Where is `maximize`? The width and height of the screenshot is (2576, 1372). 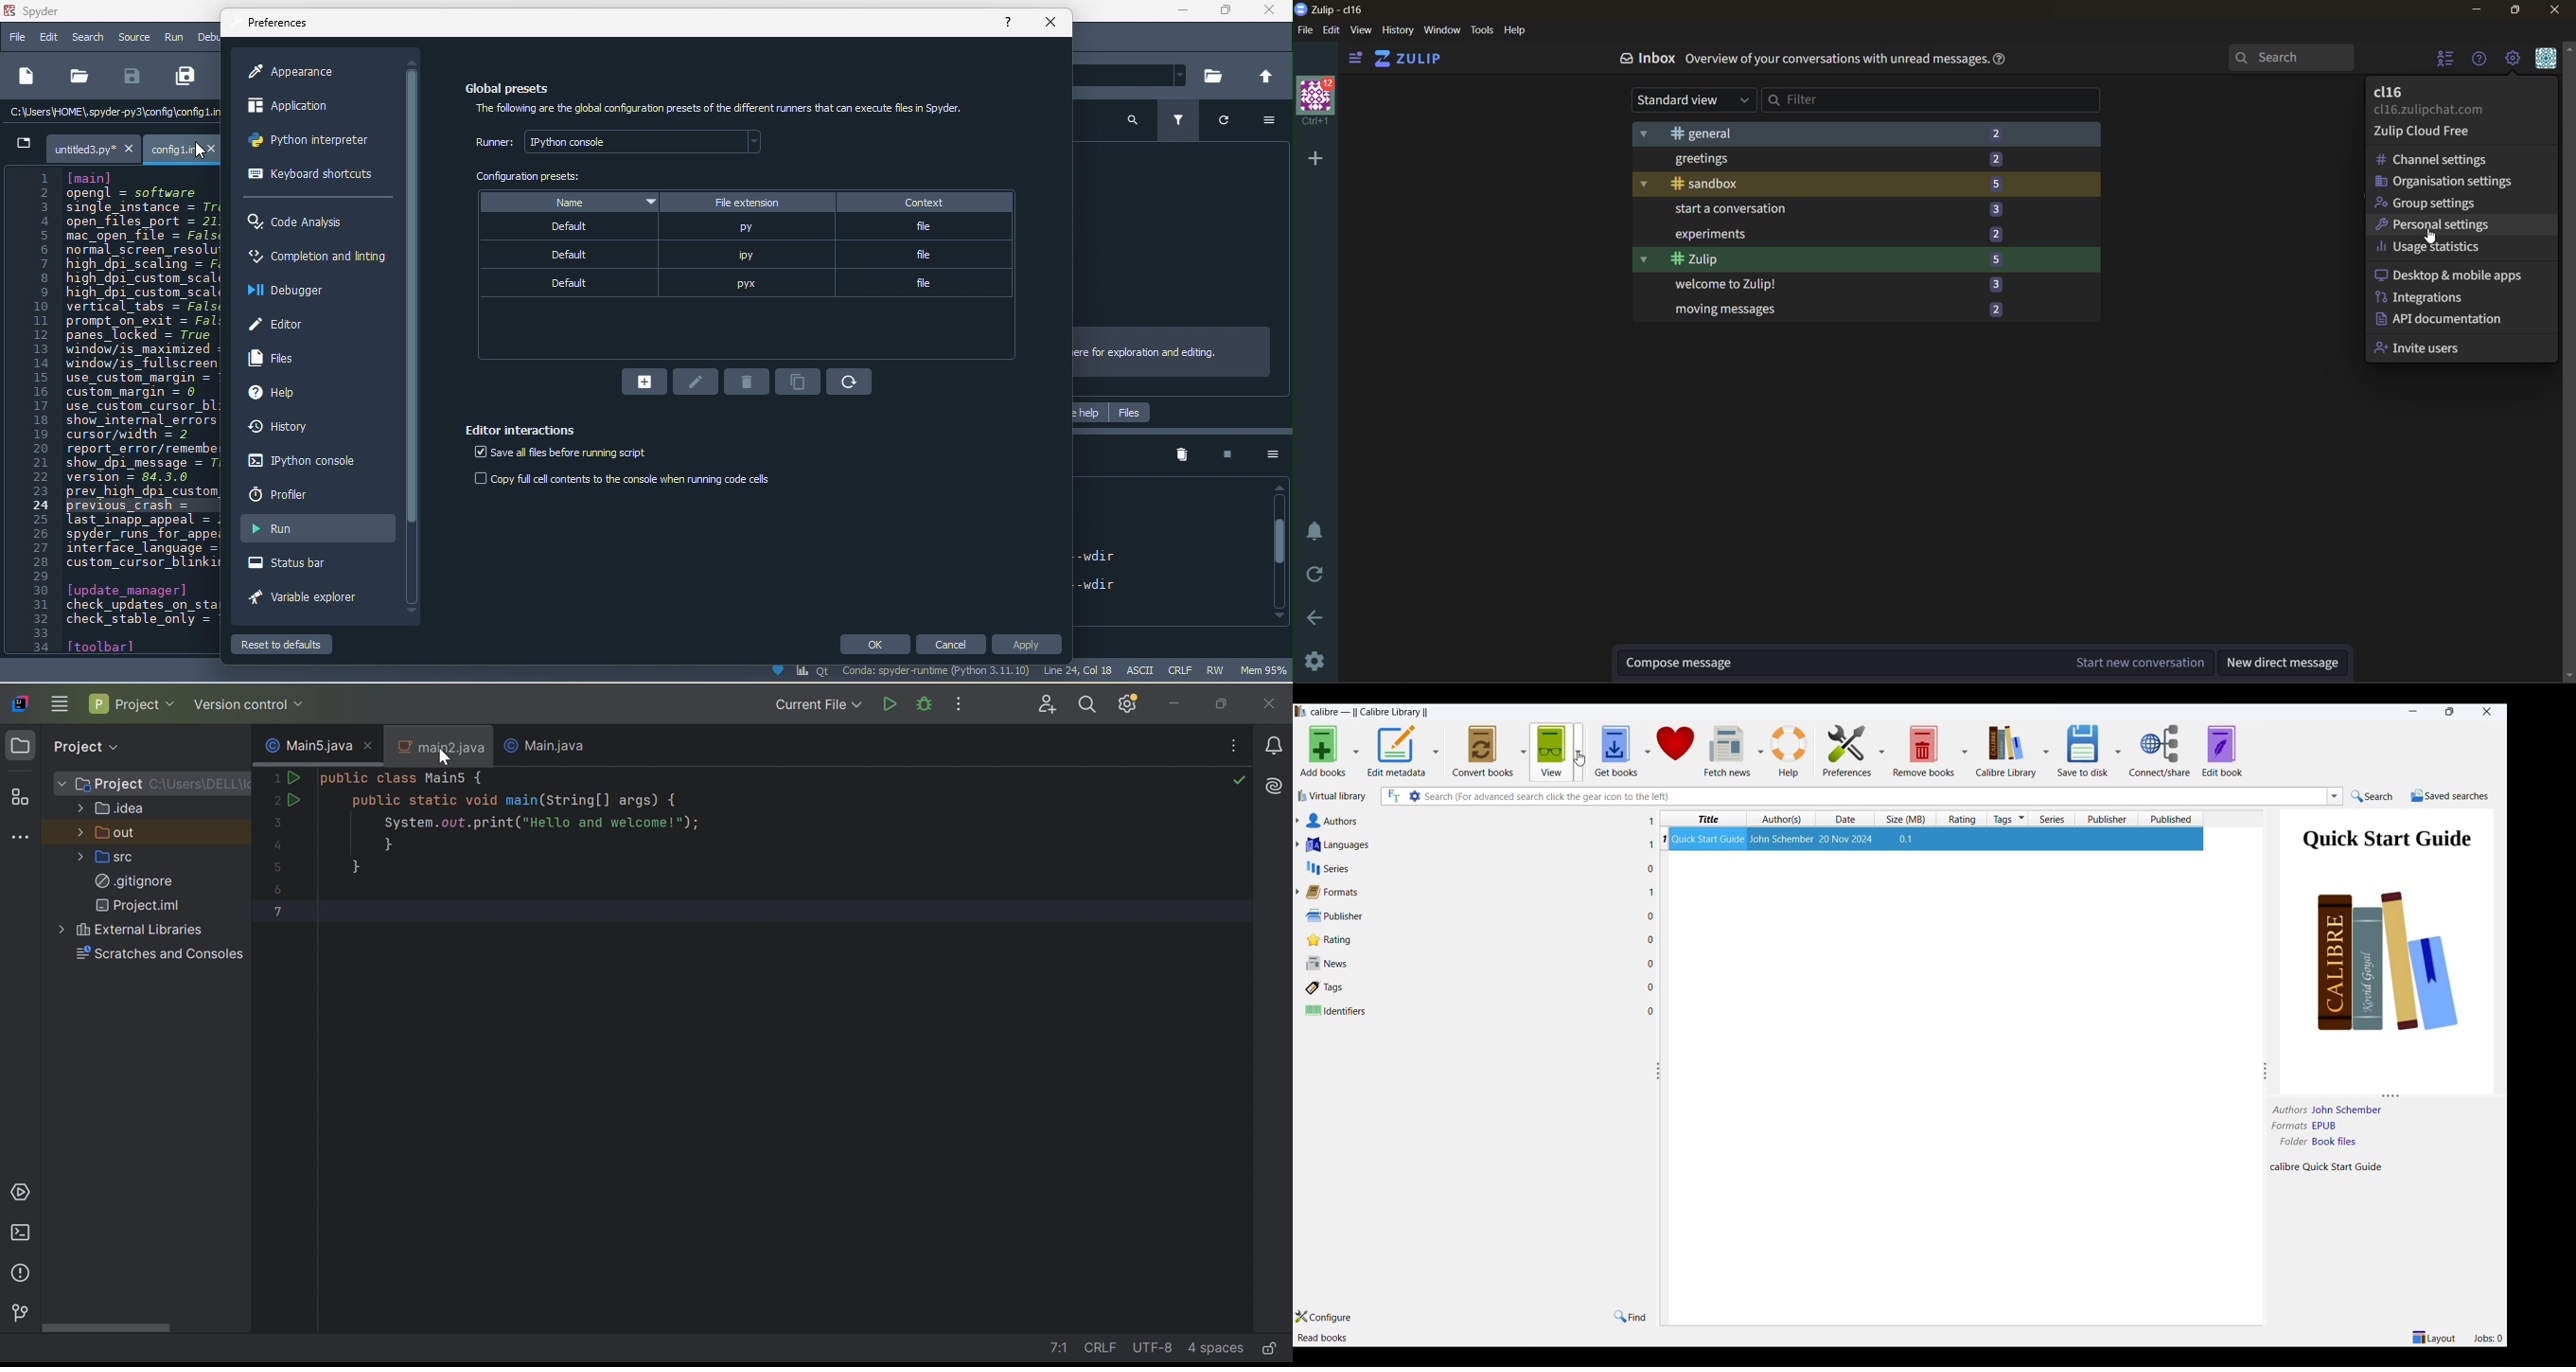
maximize is located at coordinates (2453, 713).